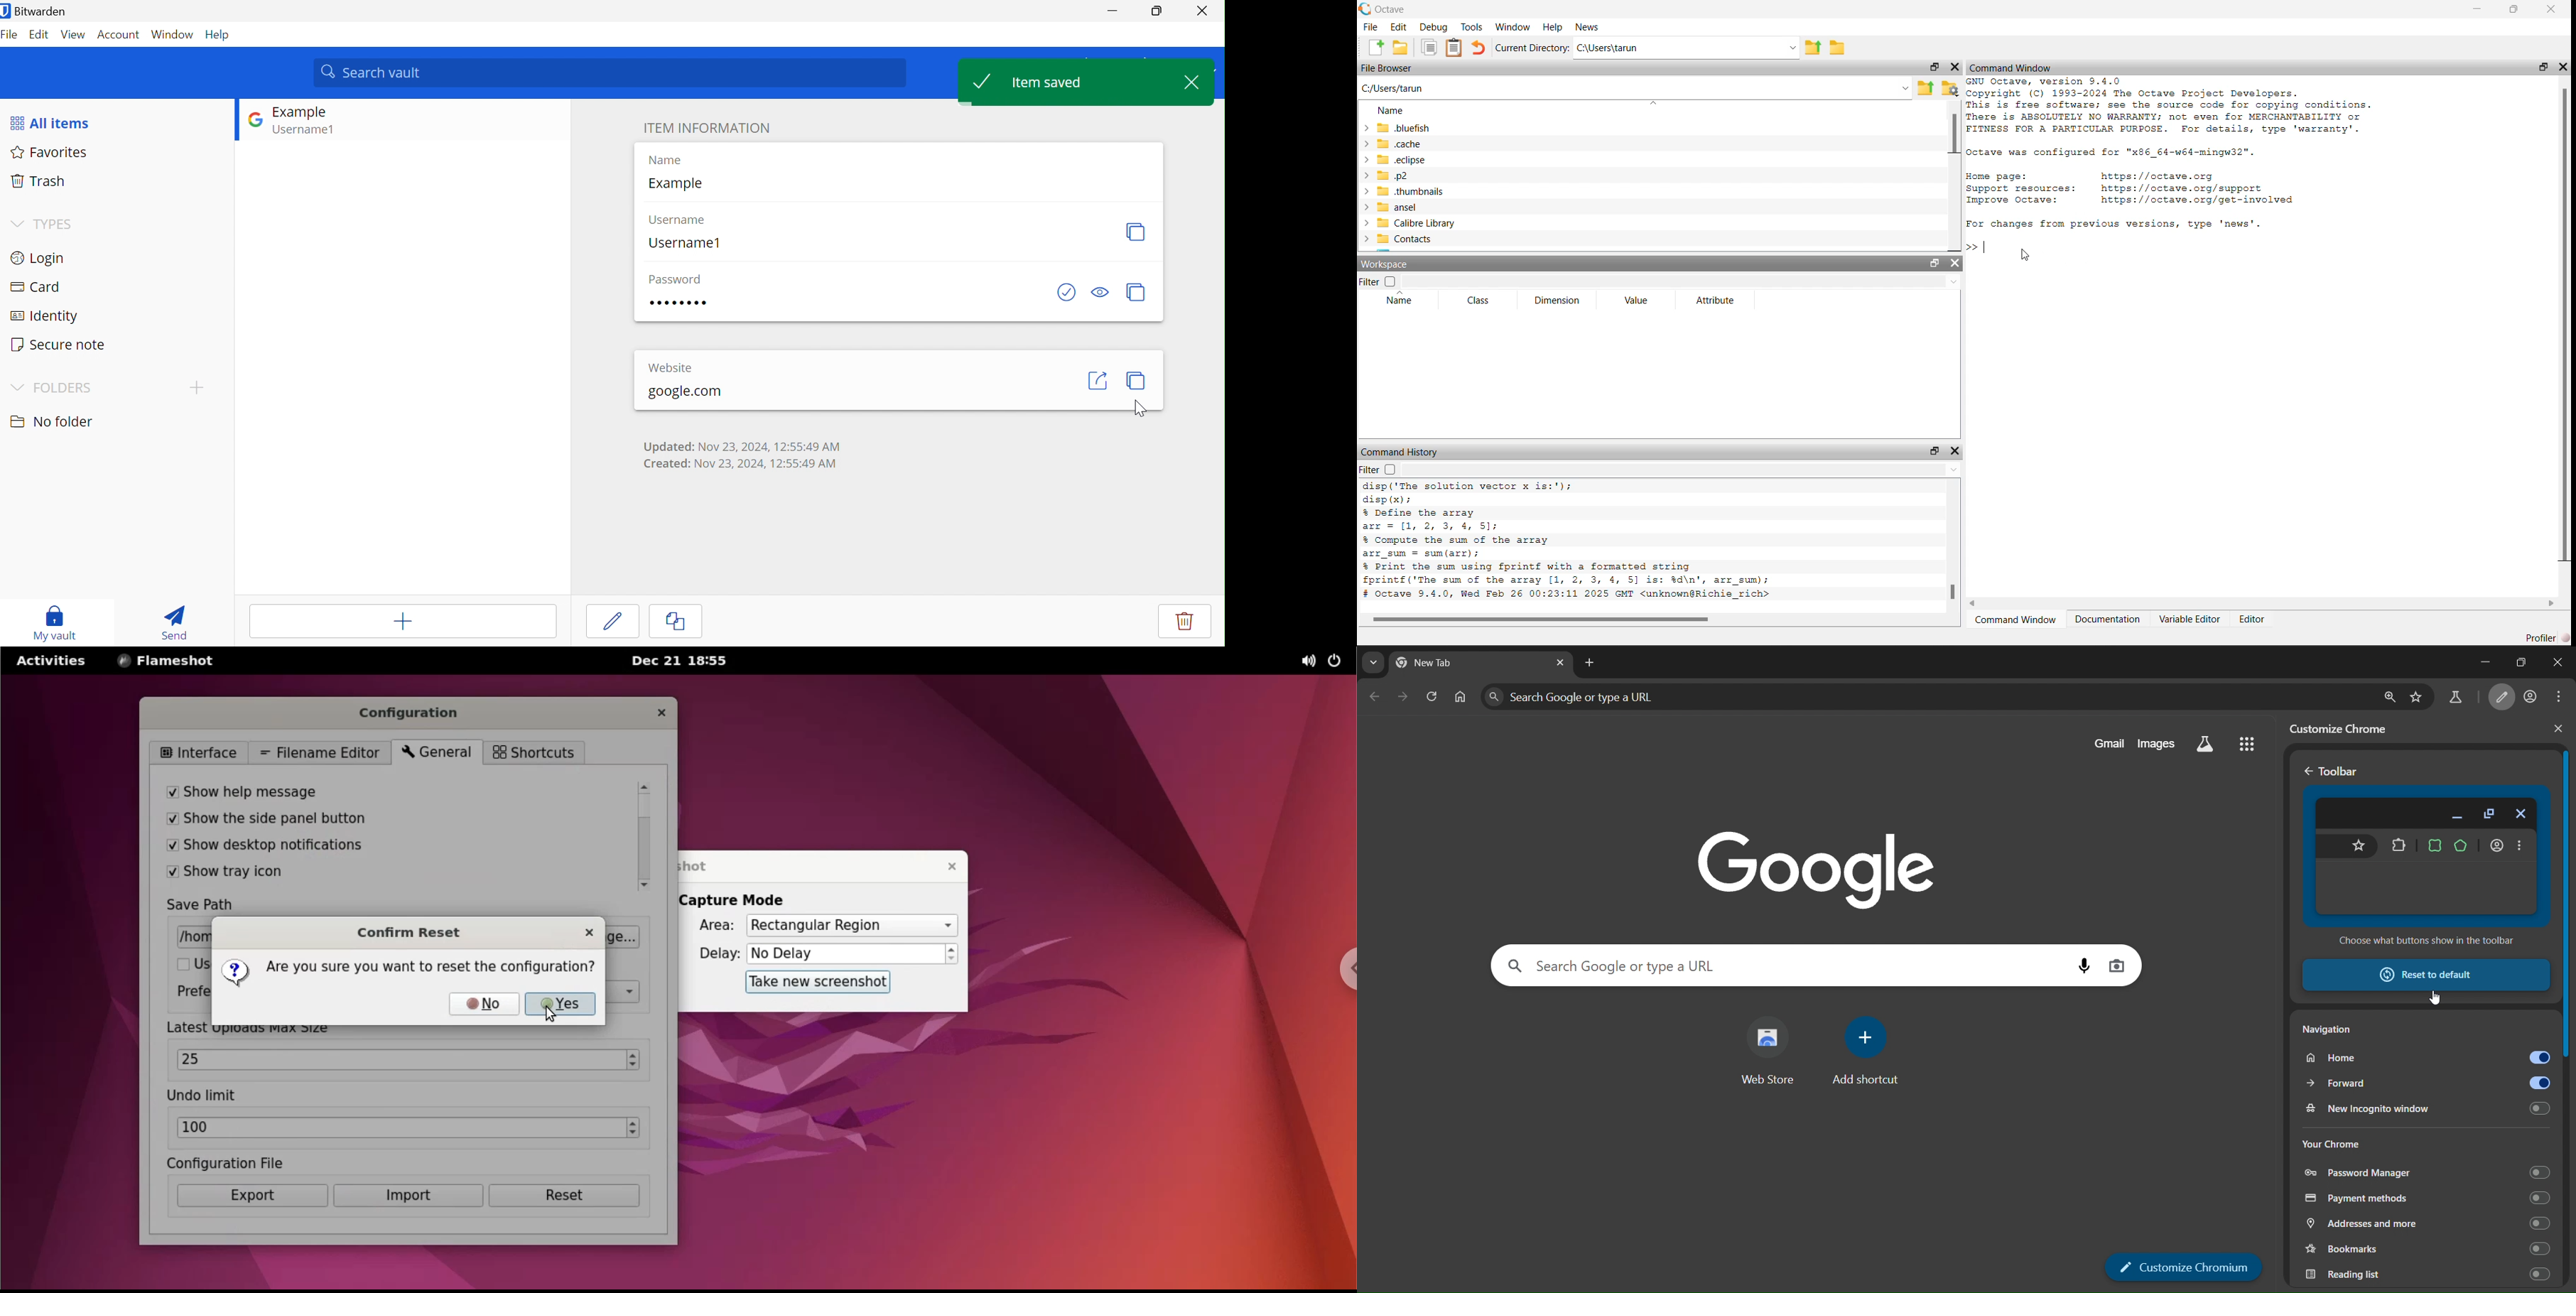 The height and width of the screenshot is (1316, 2576). Describe the element at coordinates (15, 385) in the screenshot. I see `Drop Down` at that location.